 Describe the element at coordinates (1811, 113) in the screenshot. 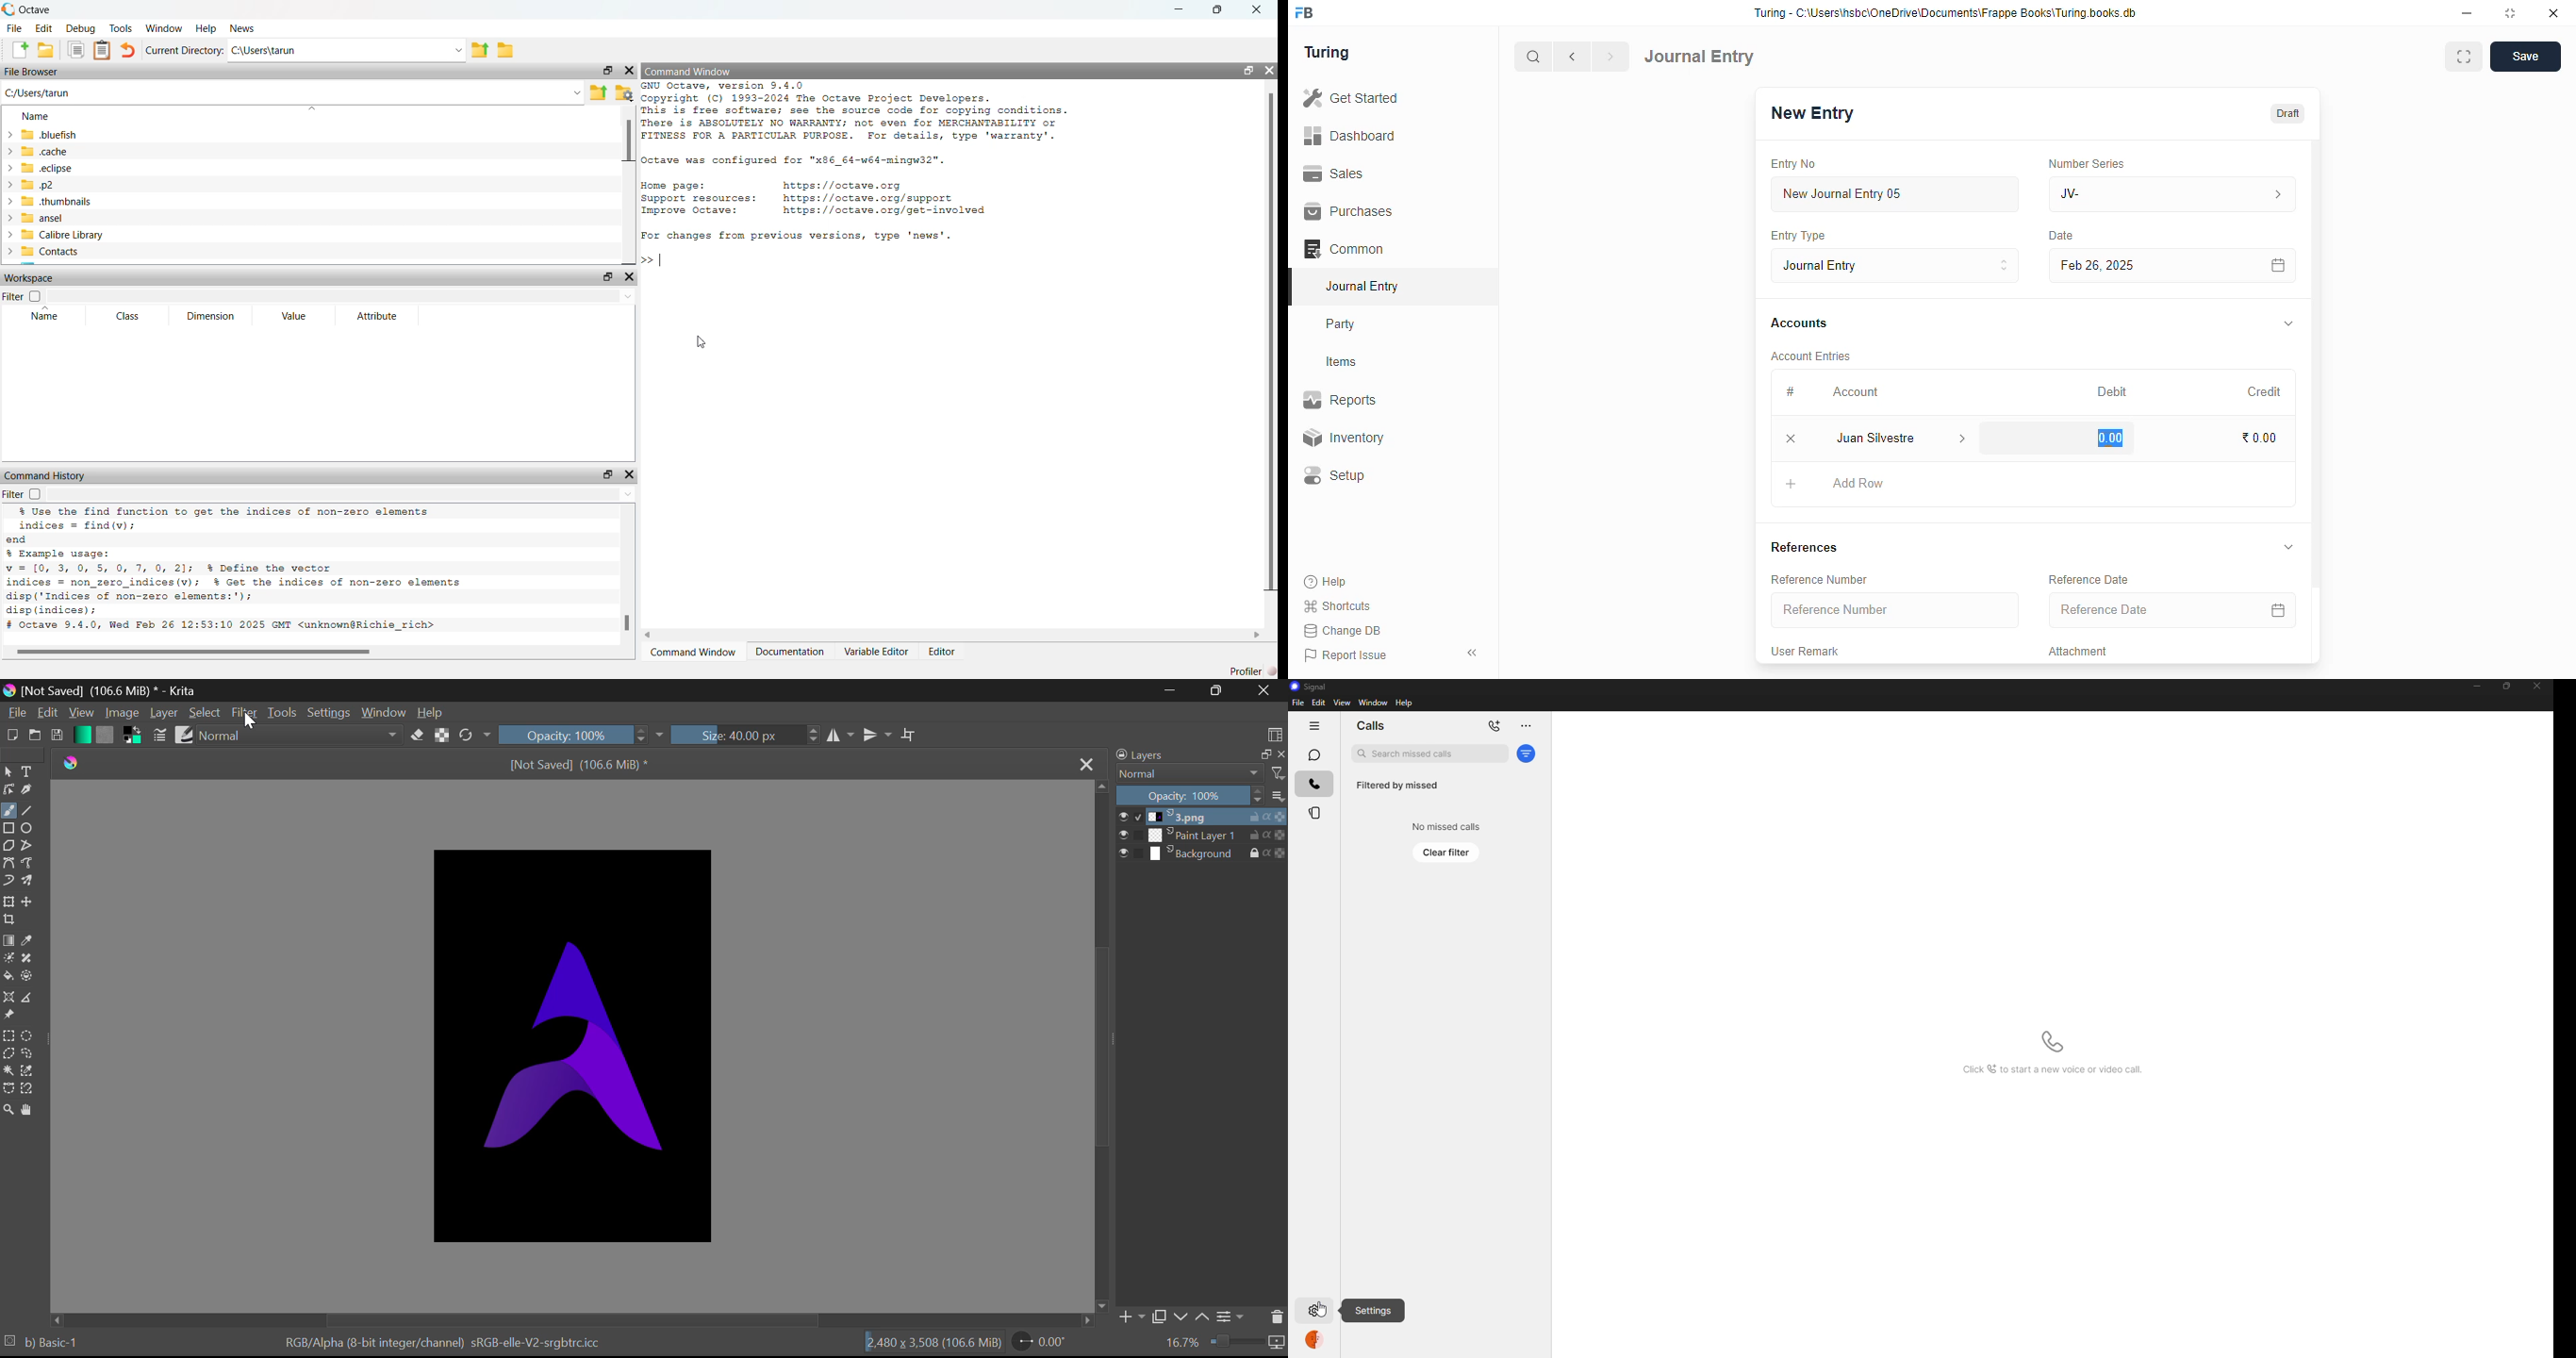

I see `new entry` at that location.